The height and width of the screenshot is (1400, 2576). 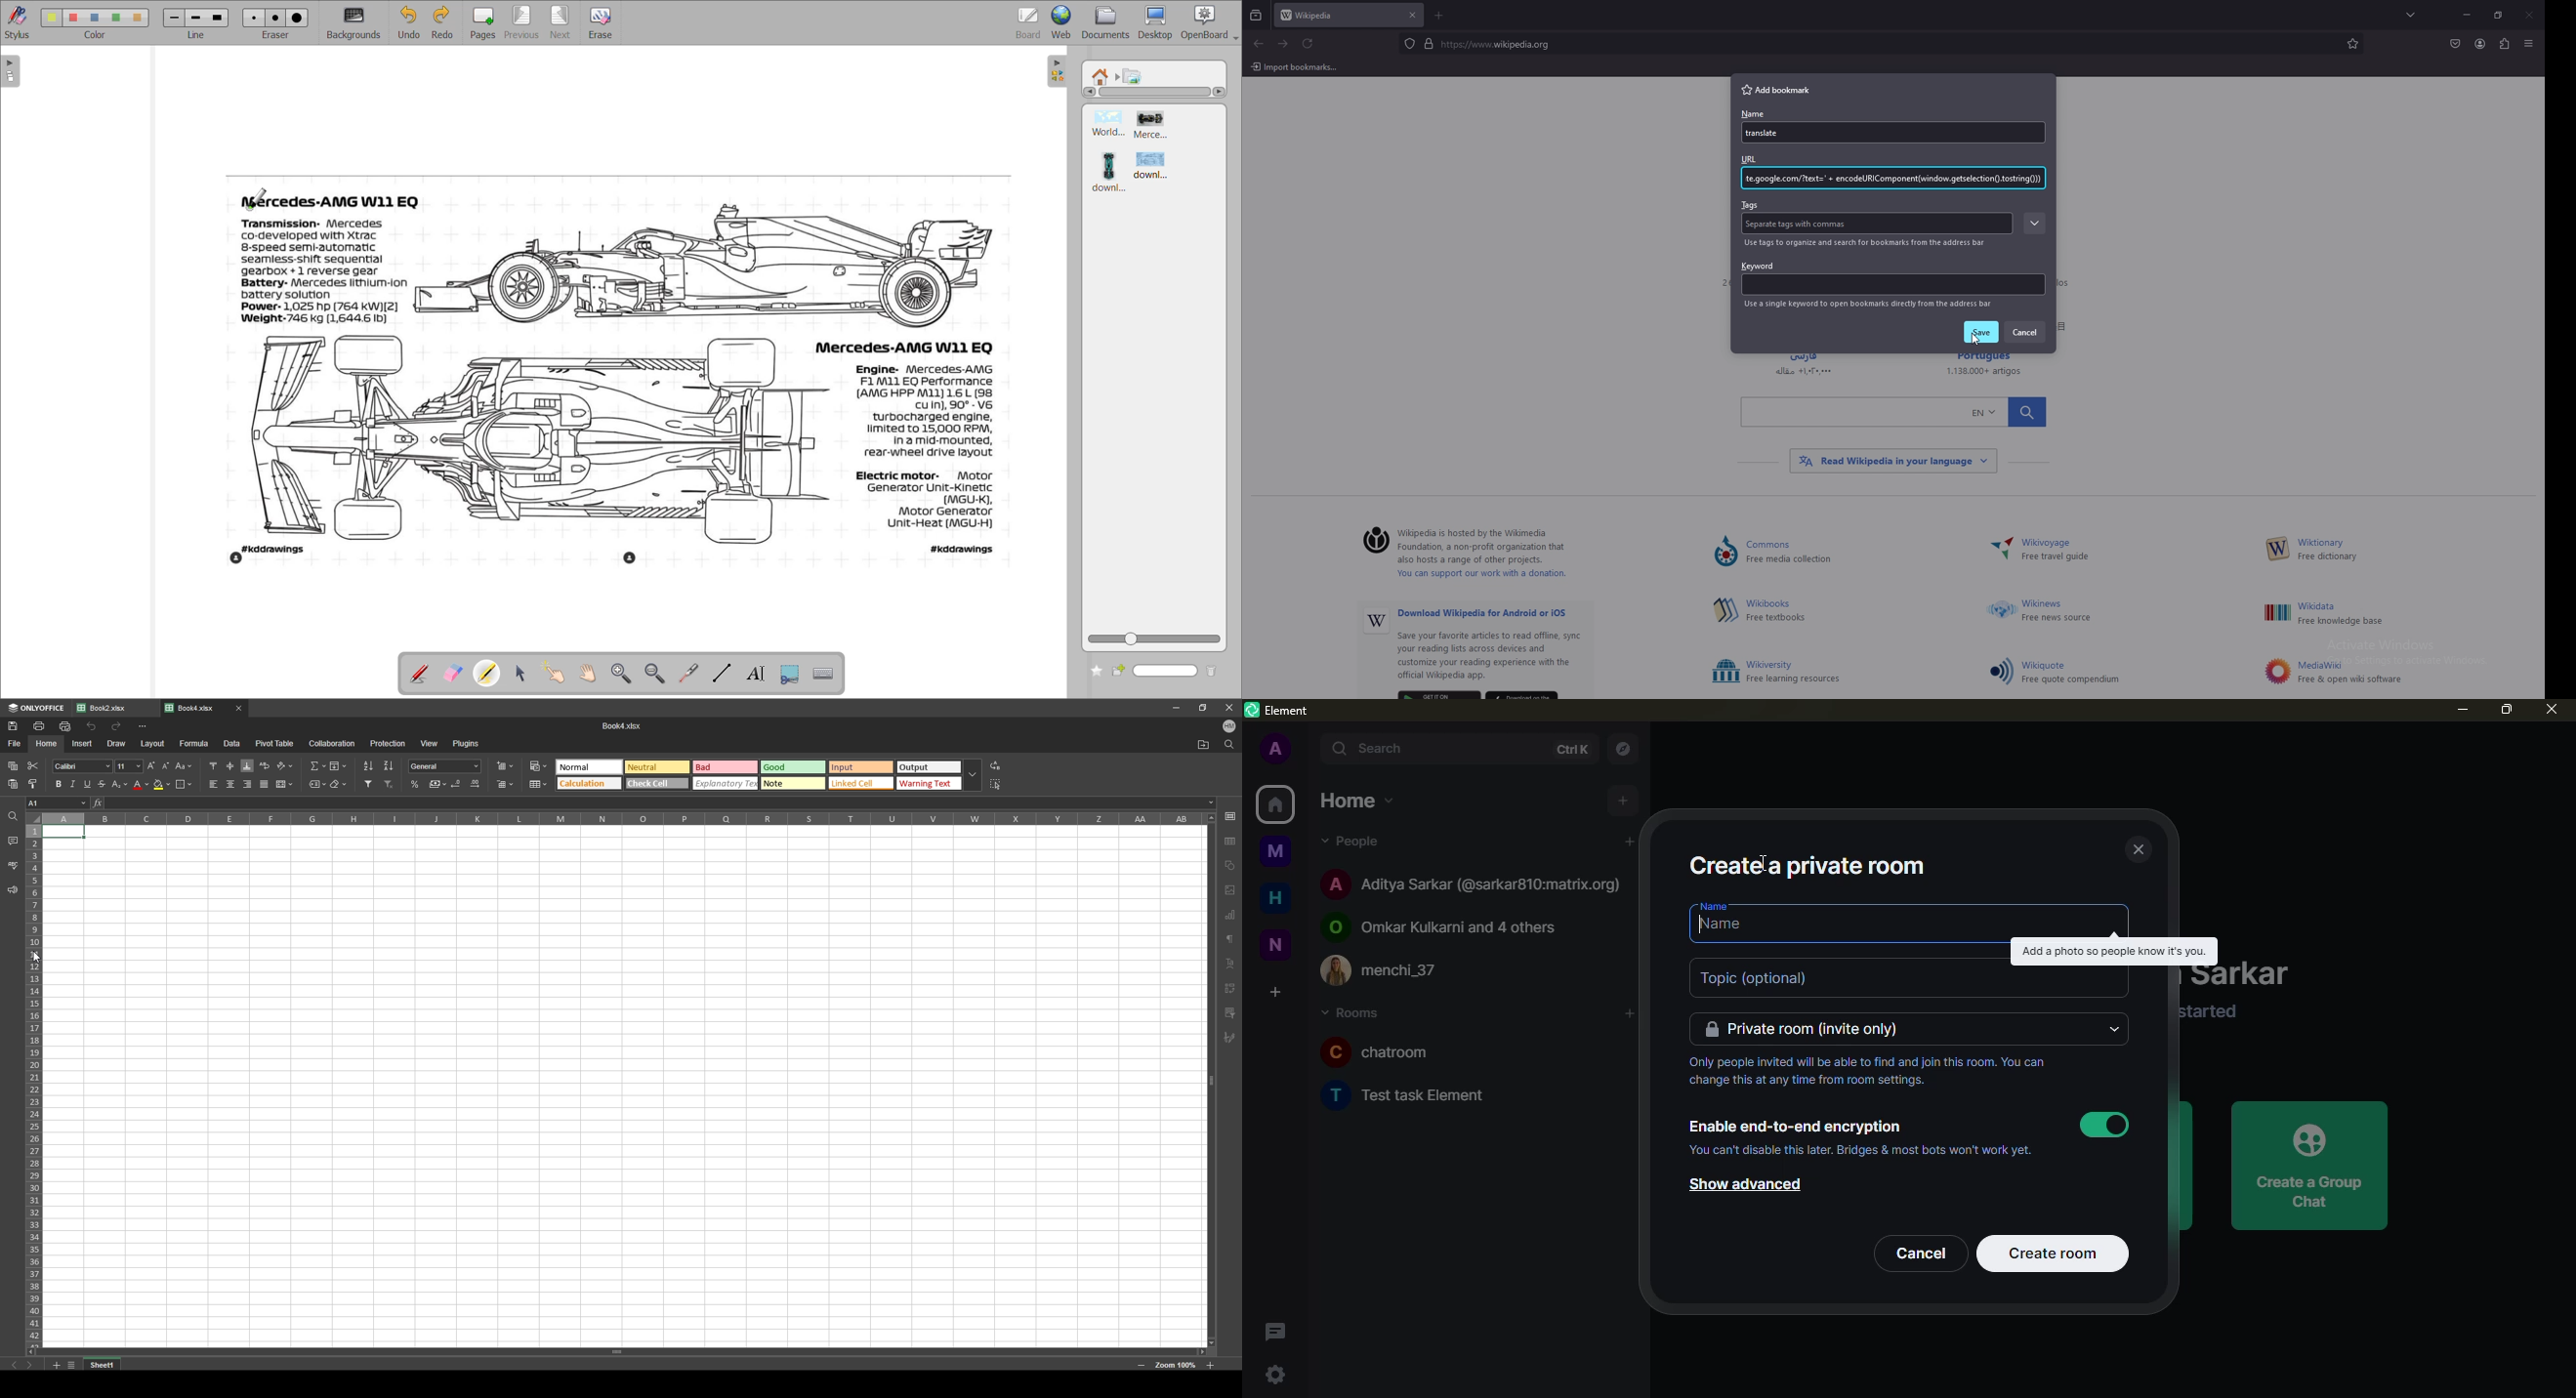 What do you see at coordinates (1803, 1029) in the screenshot?
I see `private room (invite only)` at bounding box center [1803, 1029].